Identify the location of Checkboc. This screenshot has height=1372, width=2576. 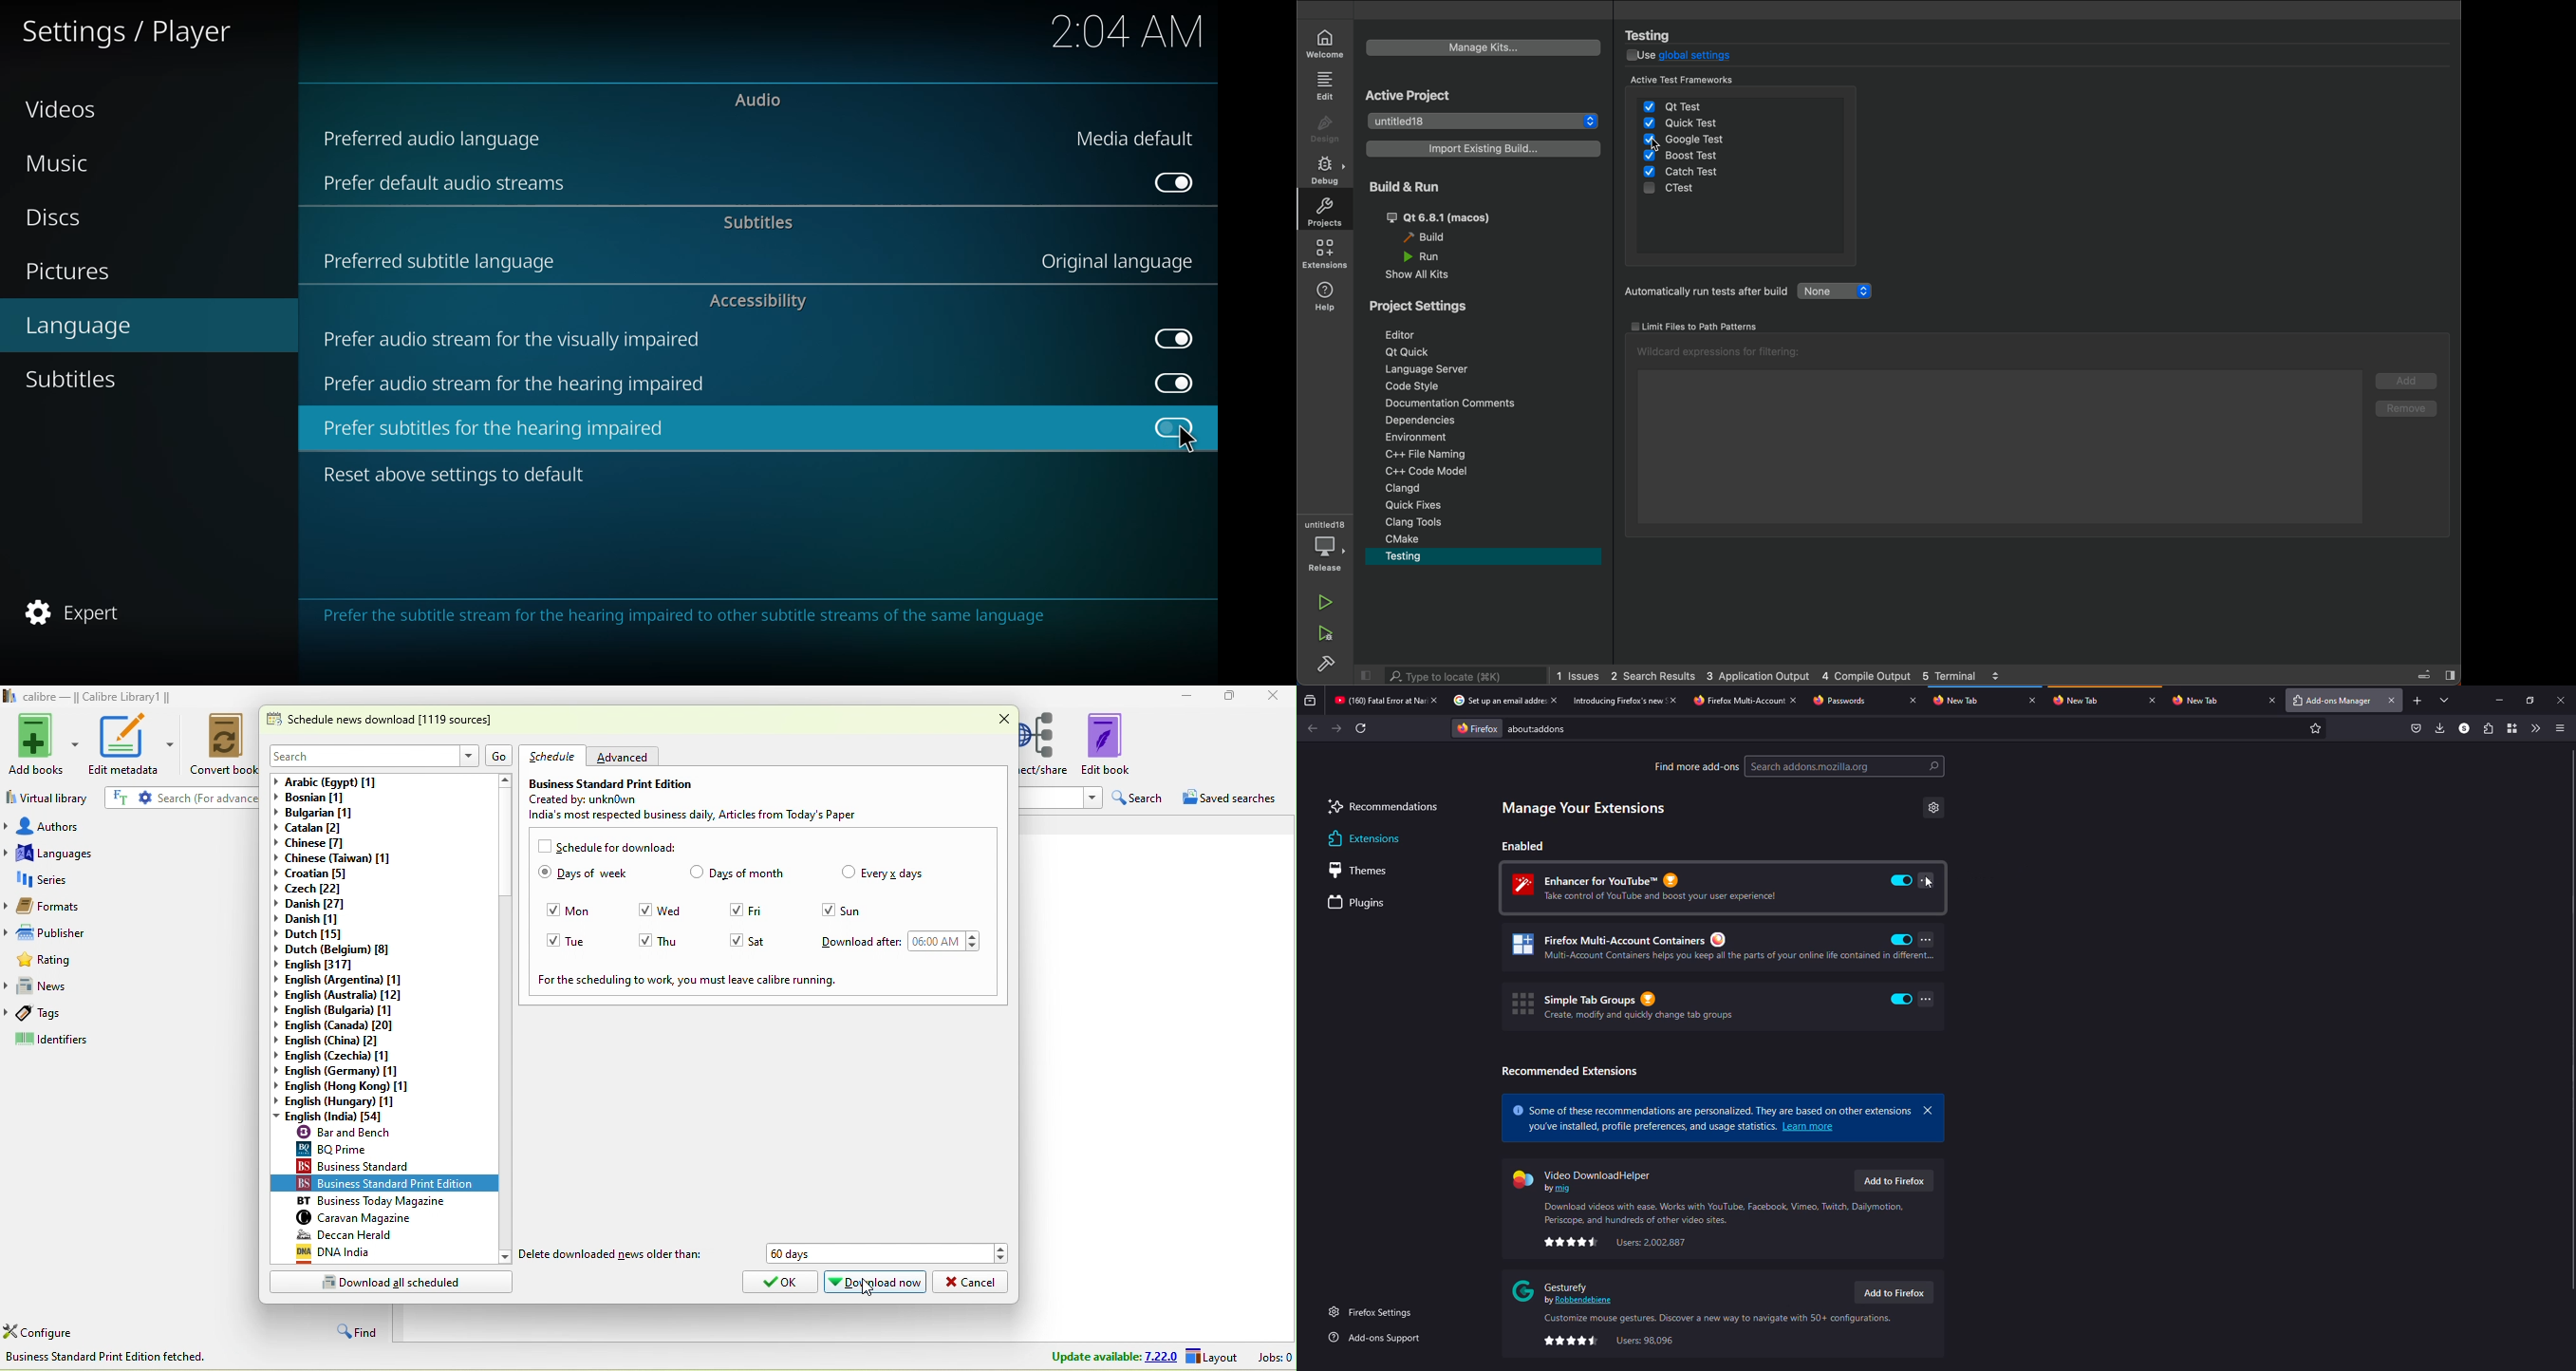
(543, 845).